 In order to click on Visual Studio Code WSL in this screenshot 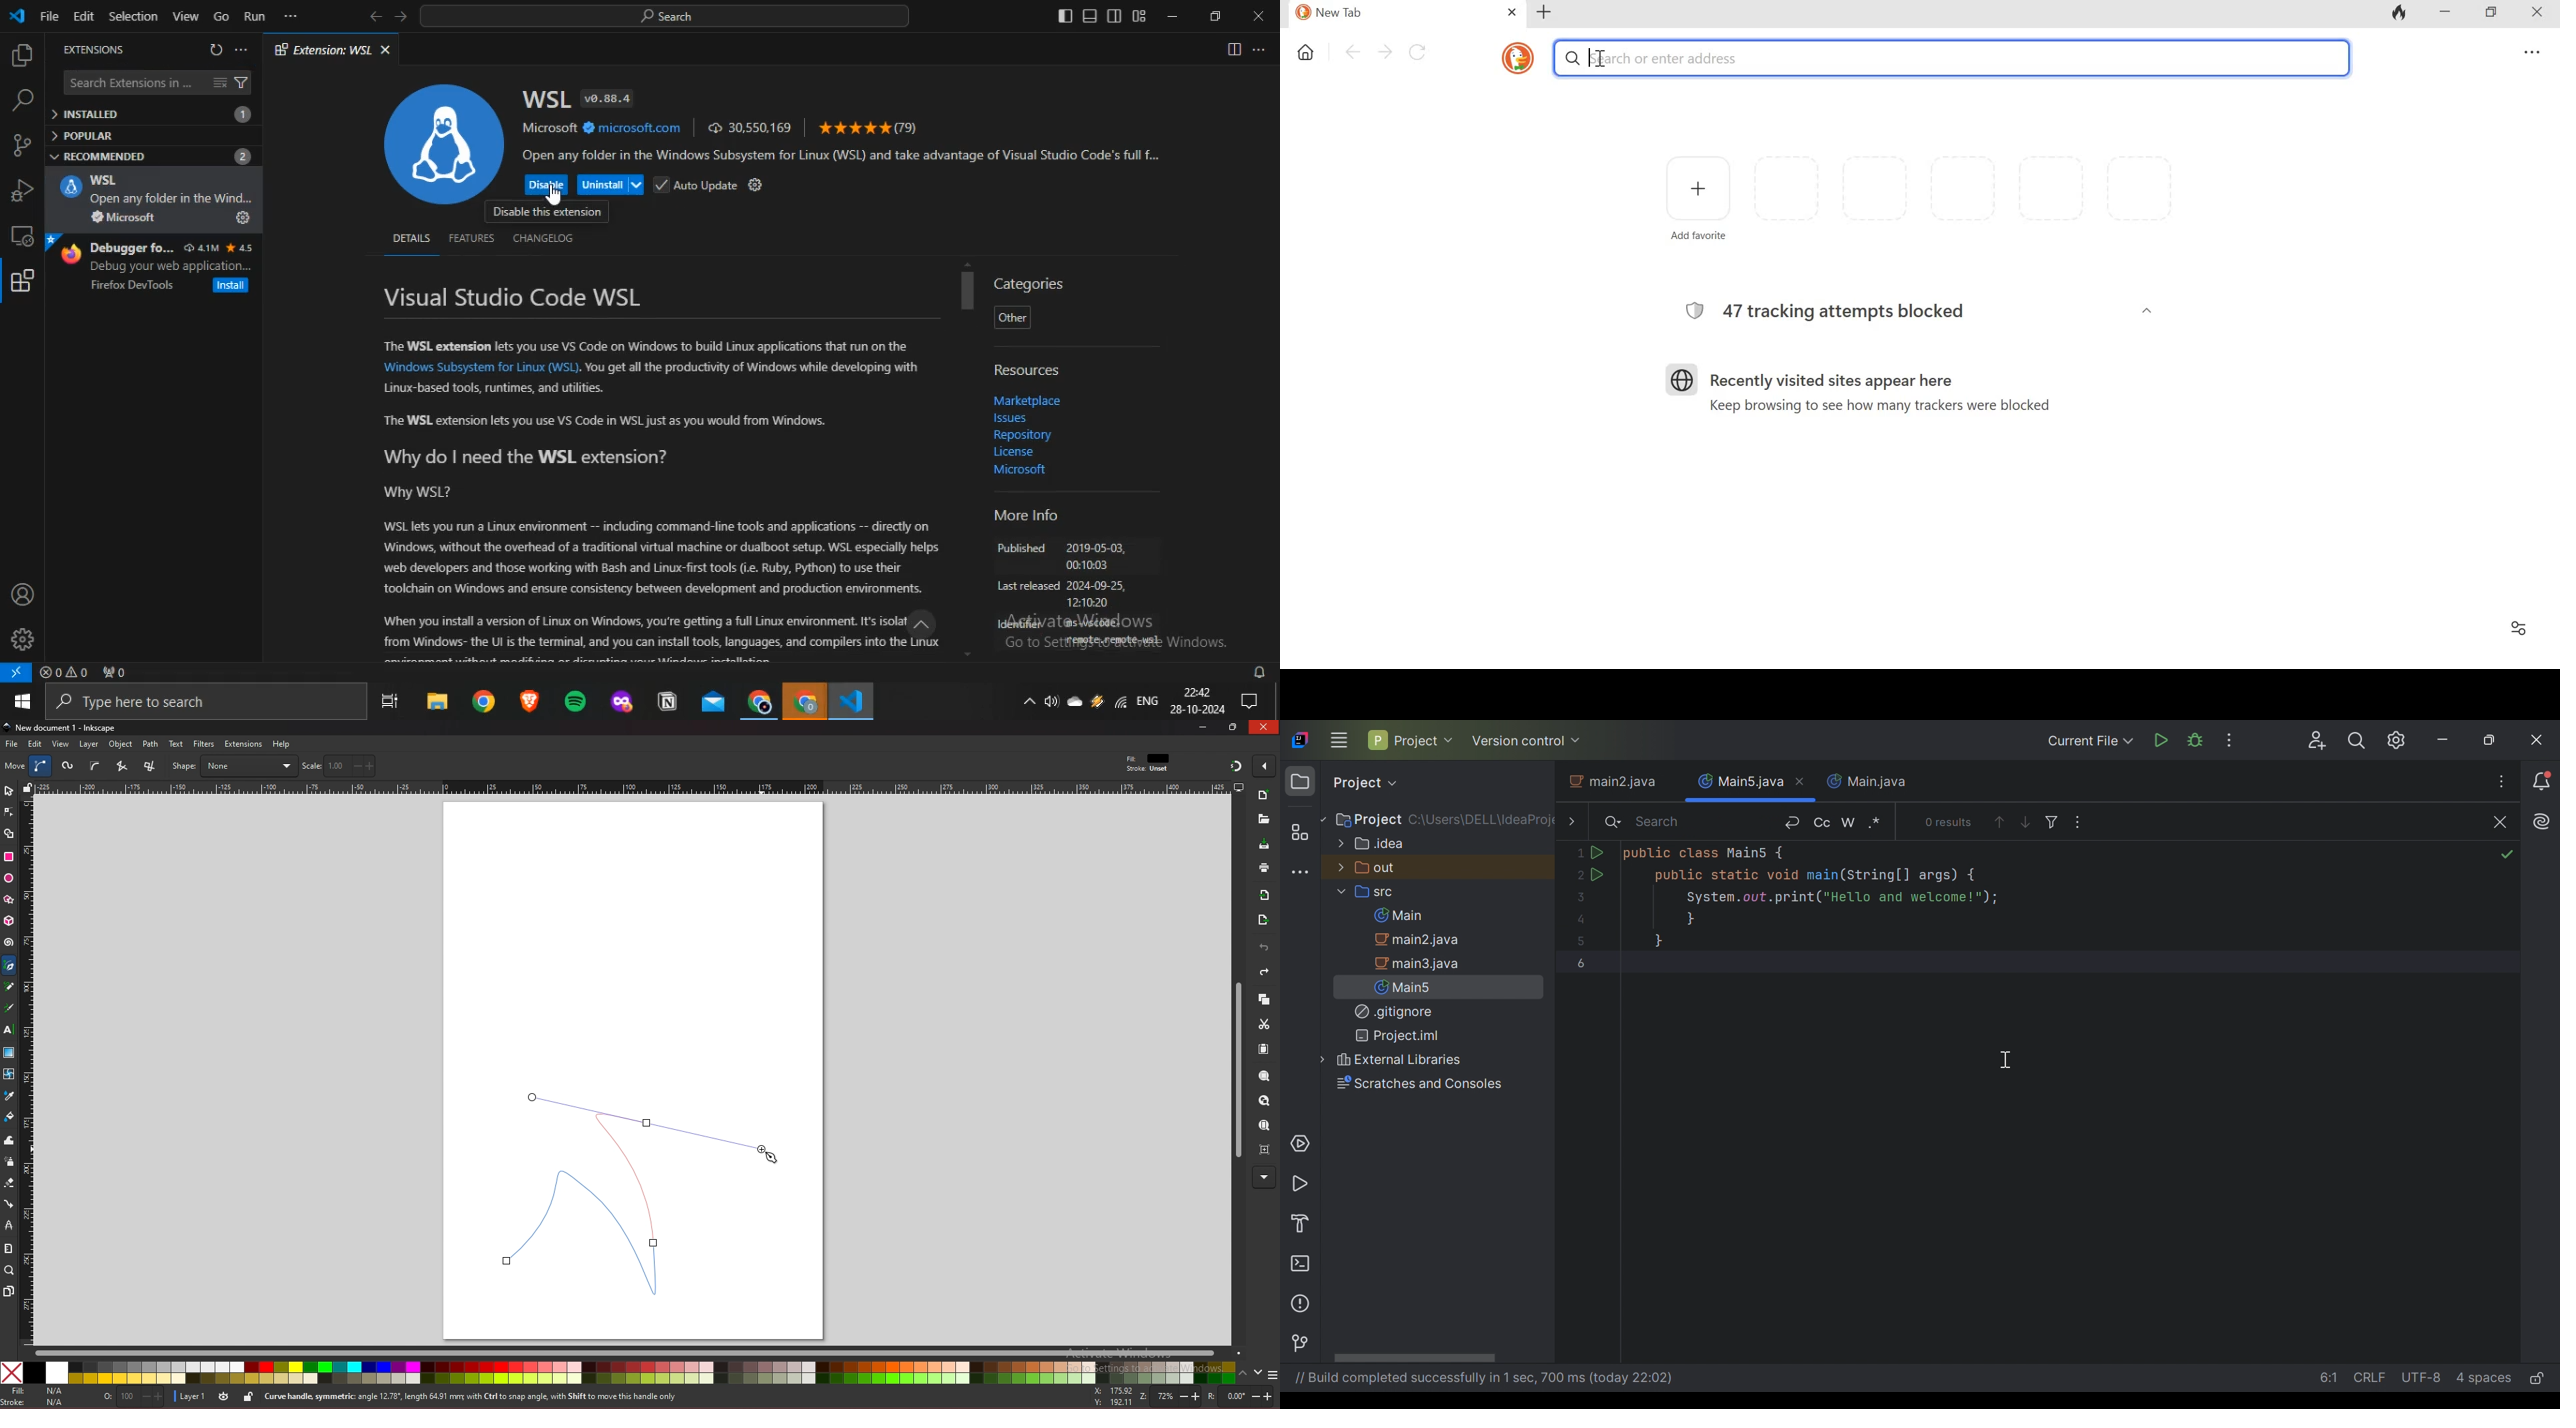, I will do `click(514, 297)`.